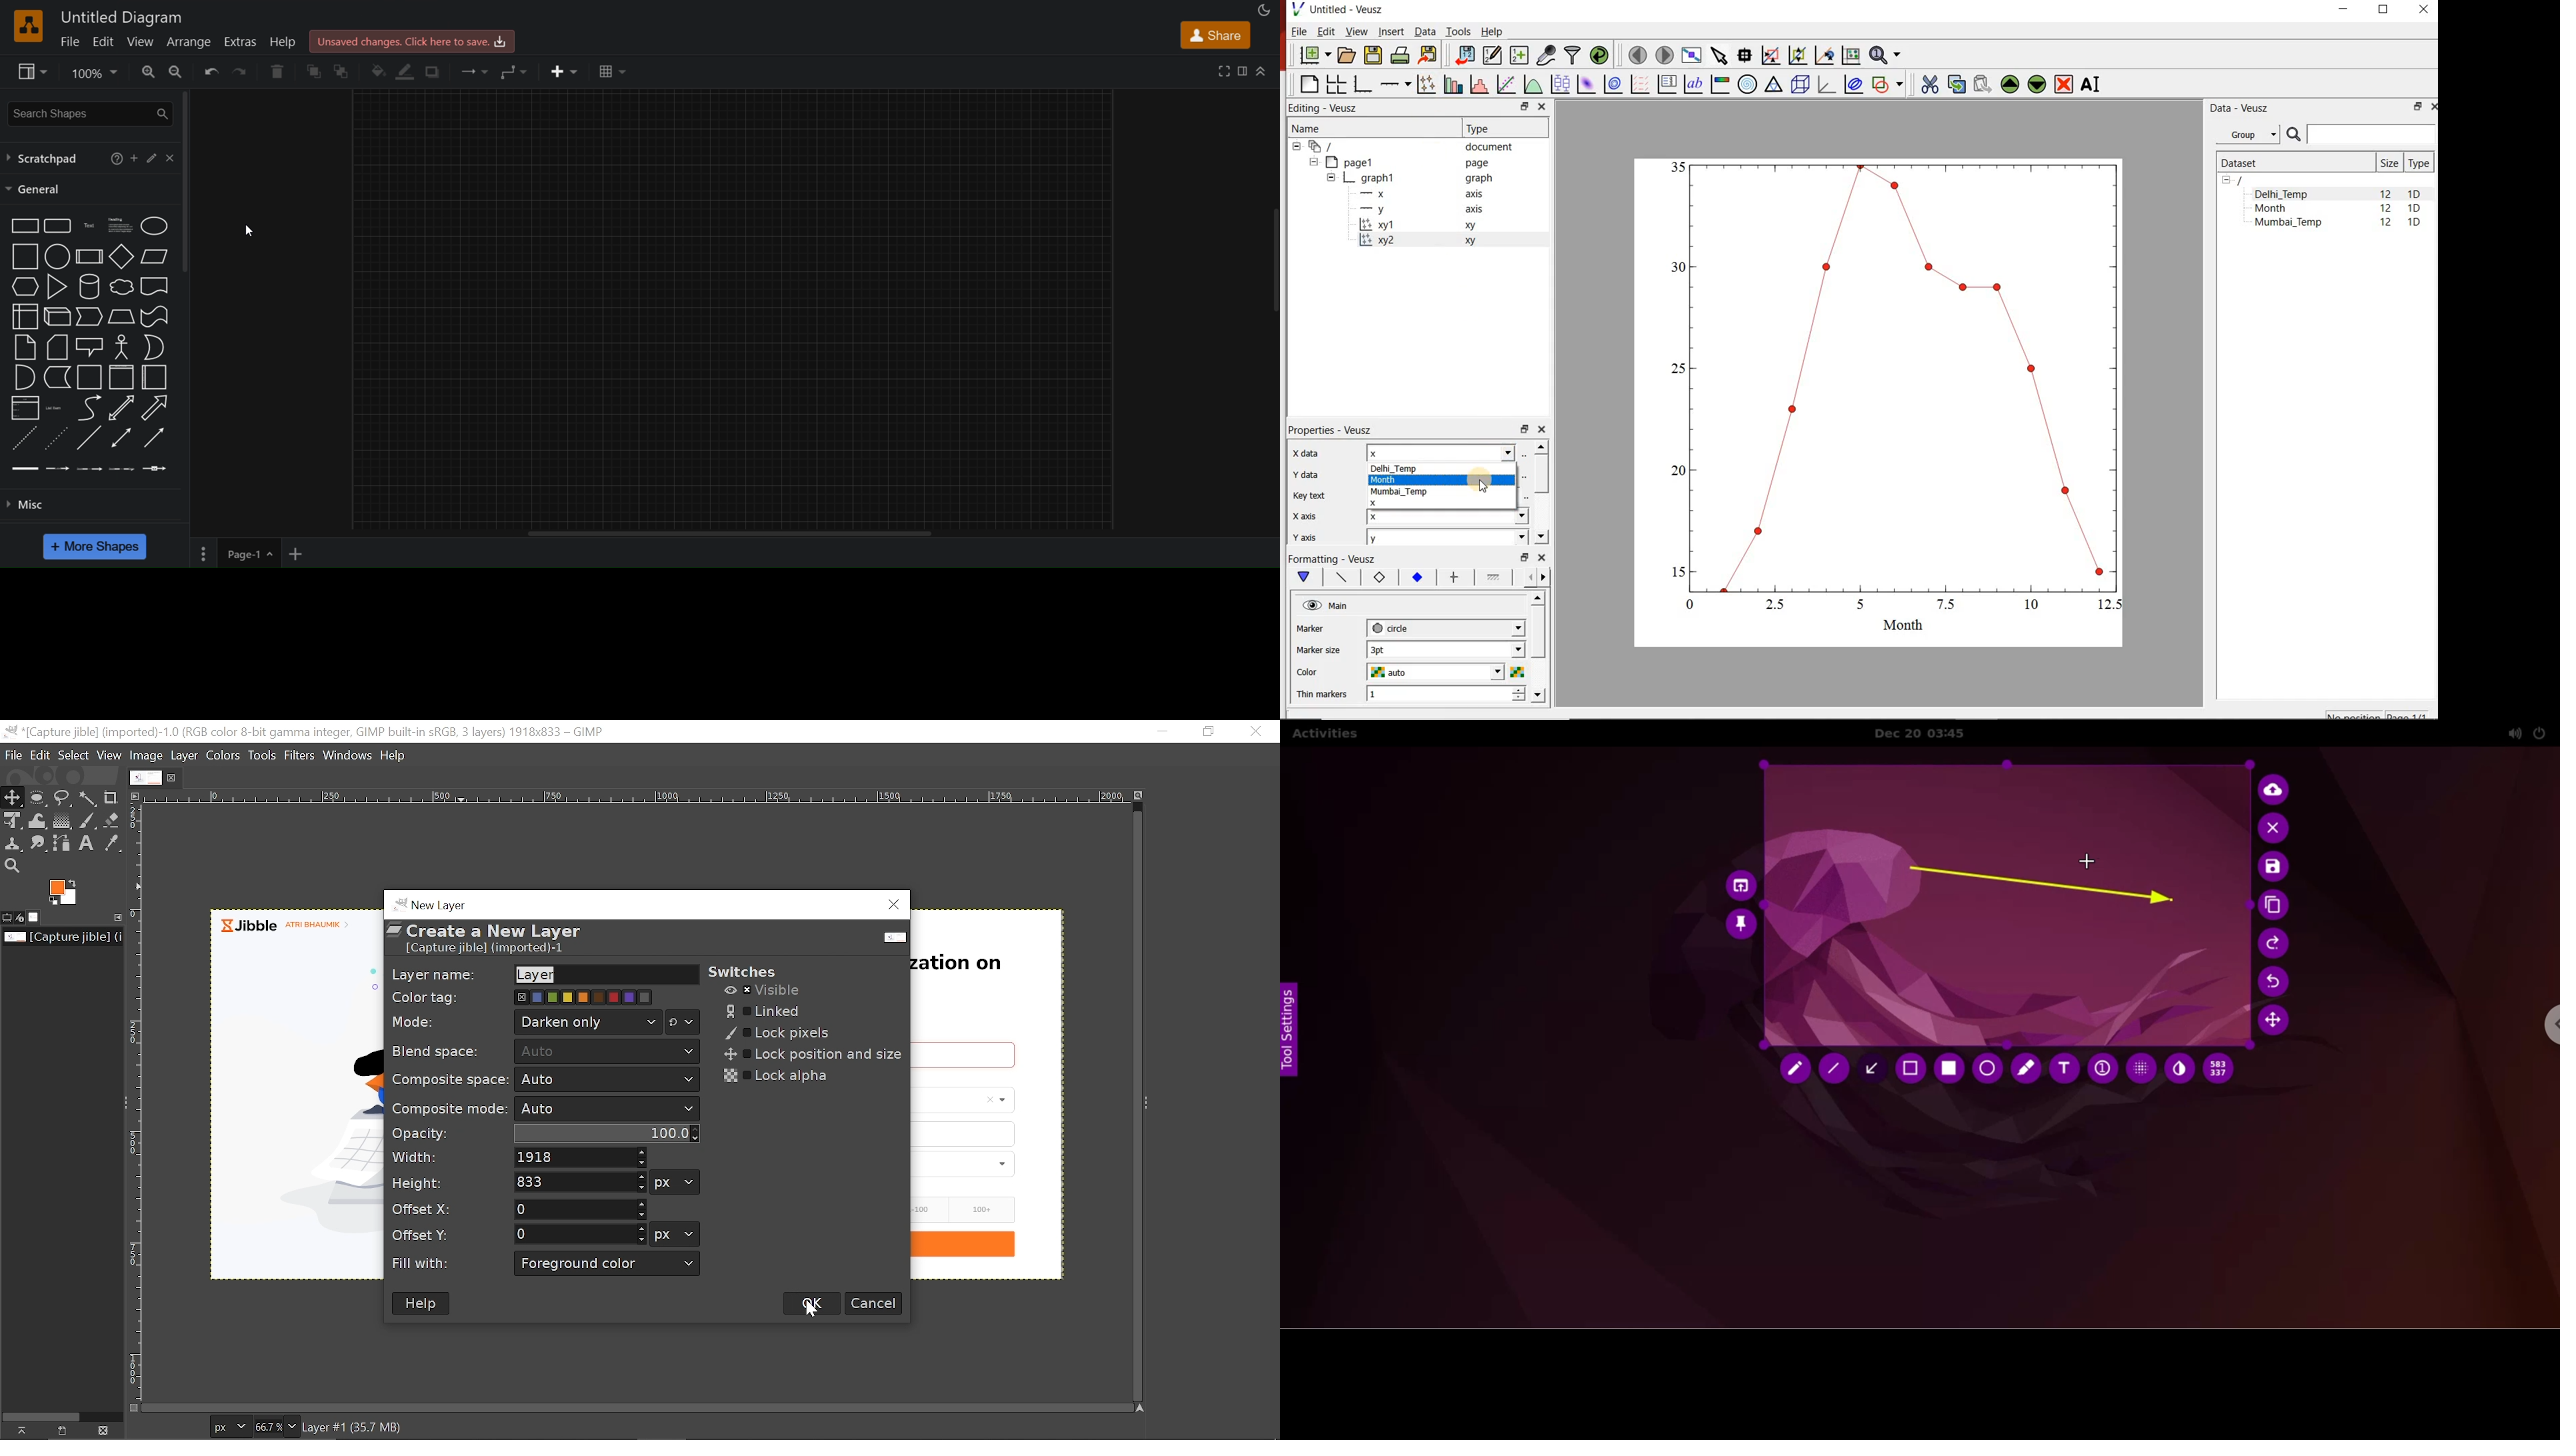 Image resolution: width=2576 pixels, height=1456 pixels. I want to click on restore, so click(1526, 557).